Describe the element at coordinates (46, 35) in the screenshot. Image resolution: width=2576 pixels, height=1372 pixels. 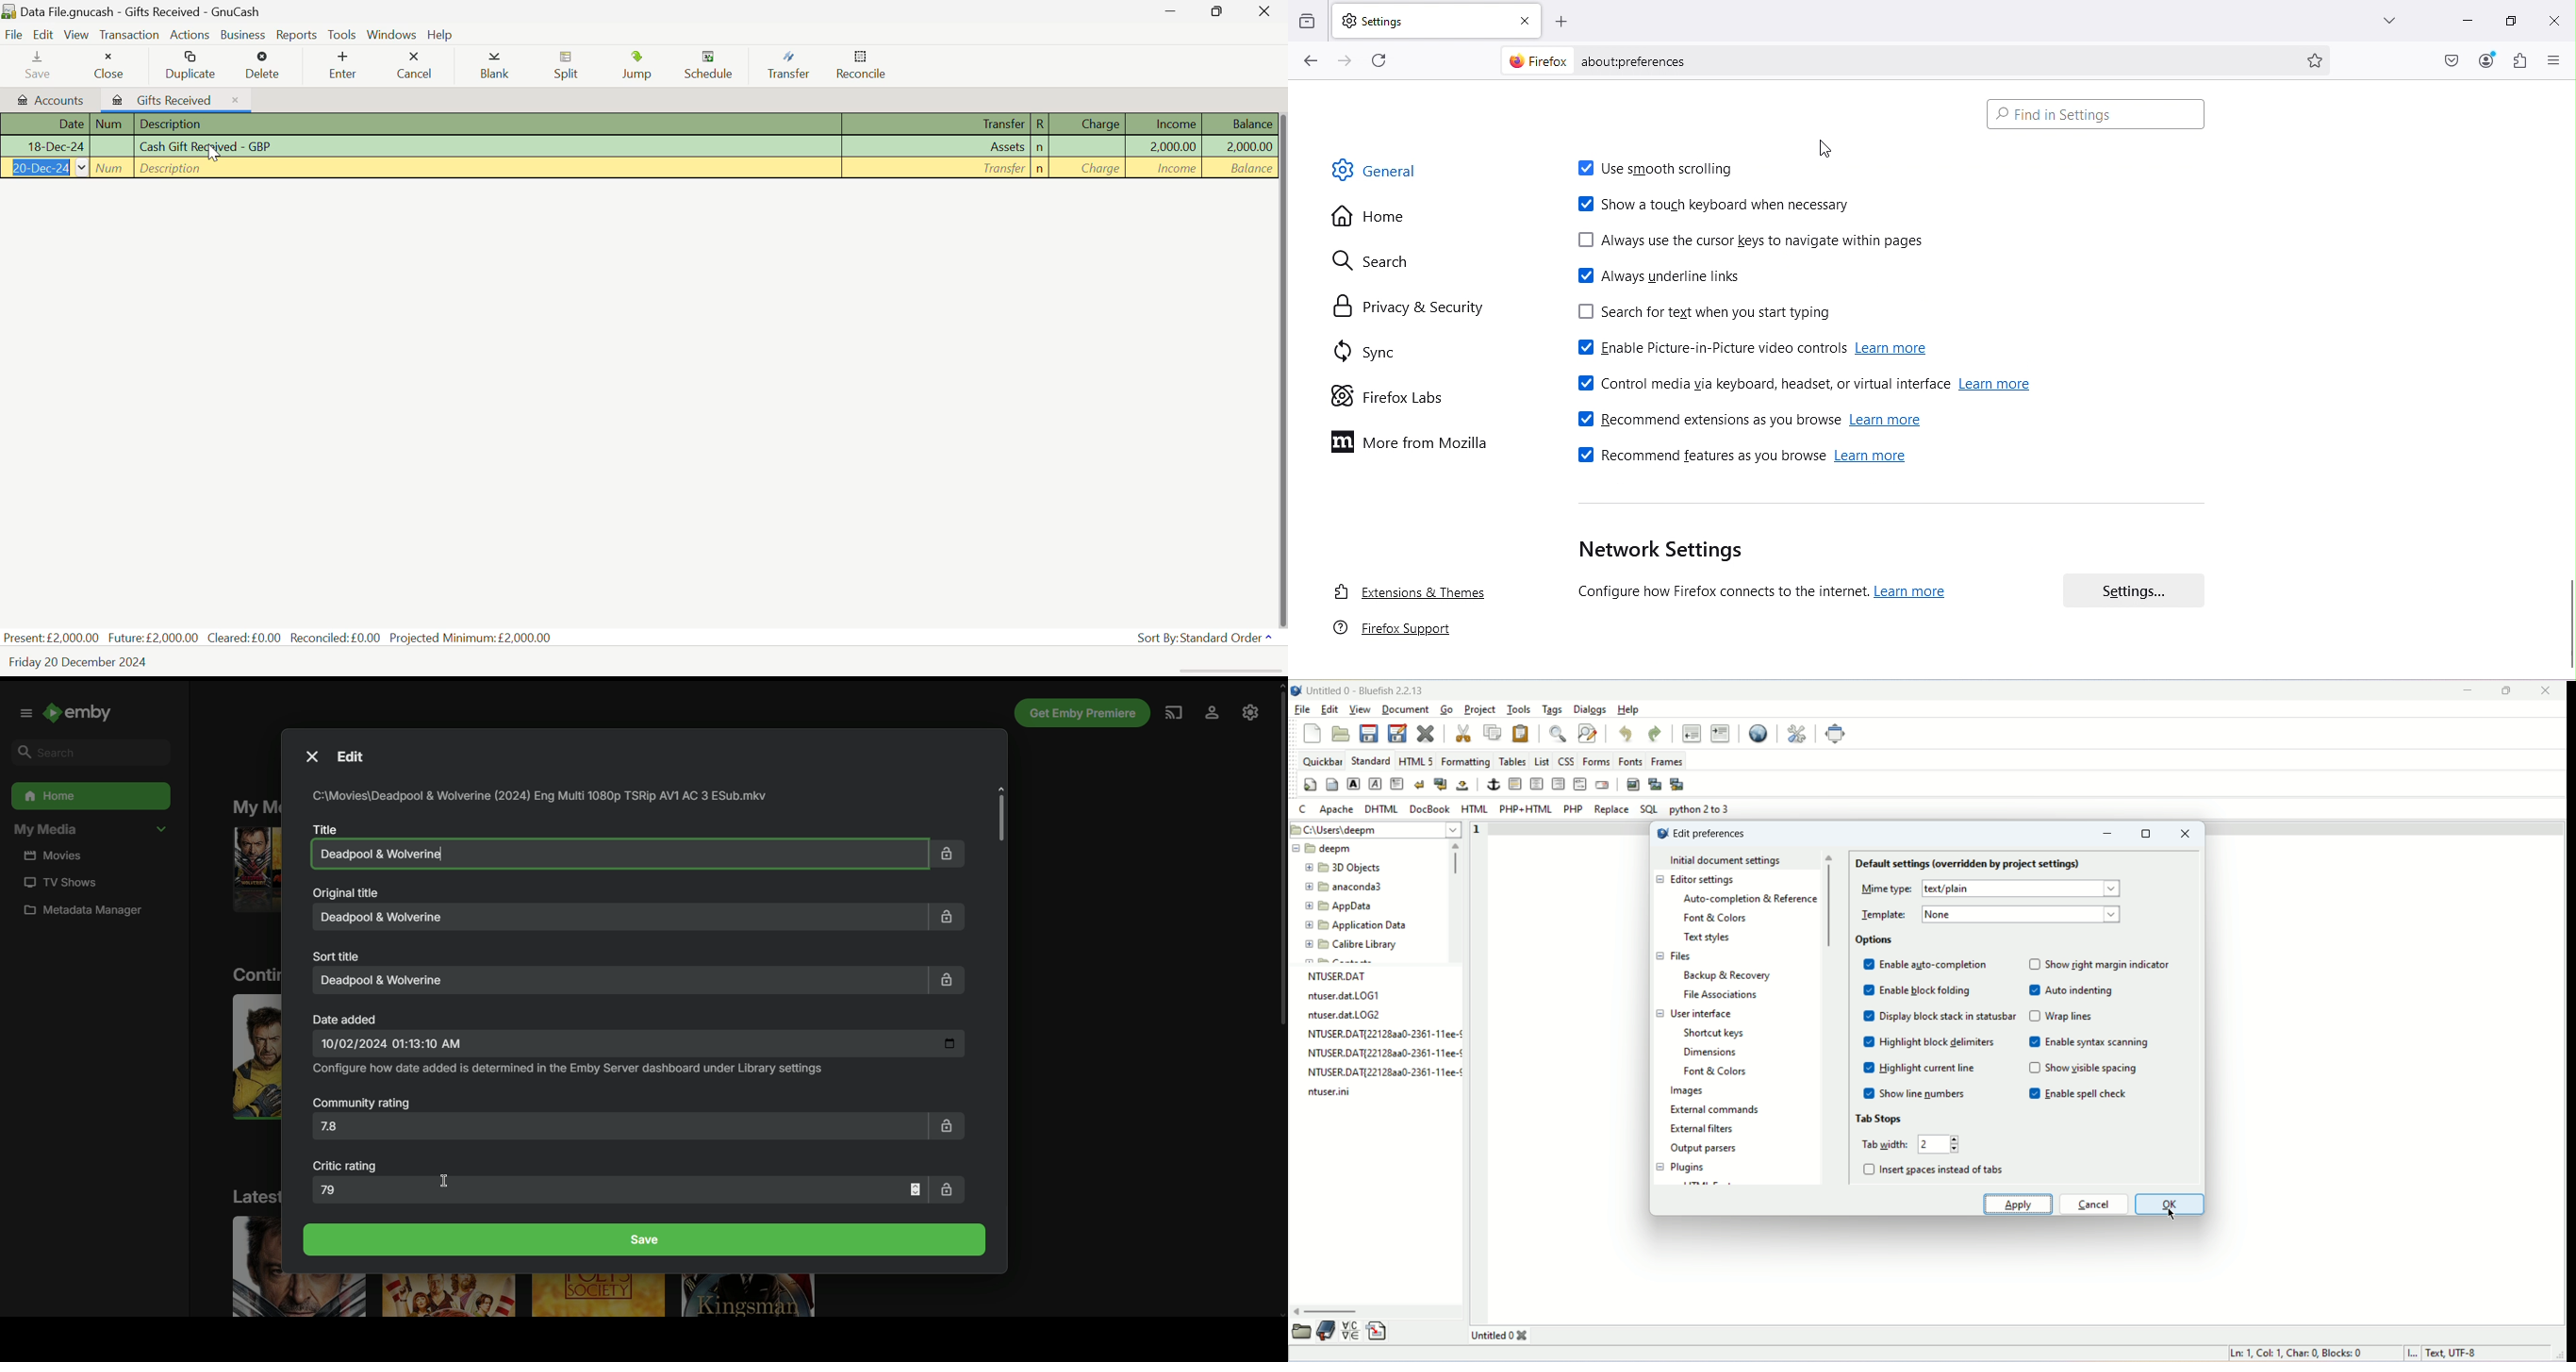
I see `Edit` at that location.